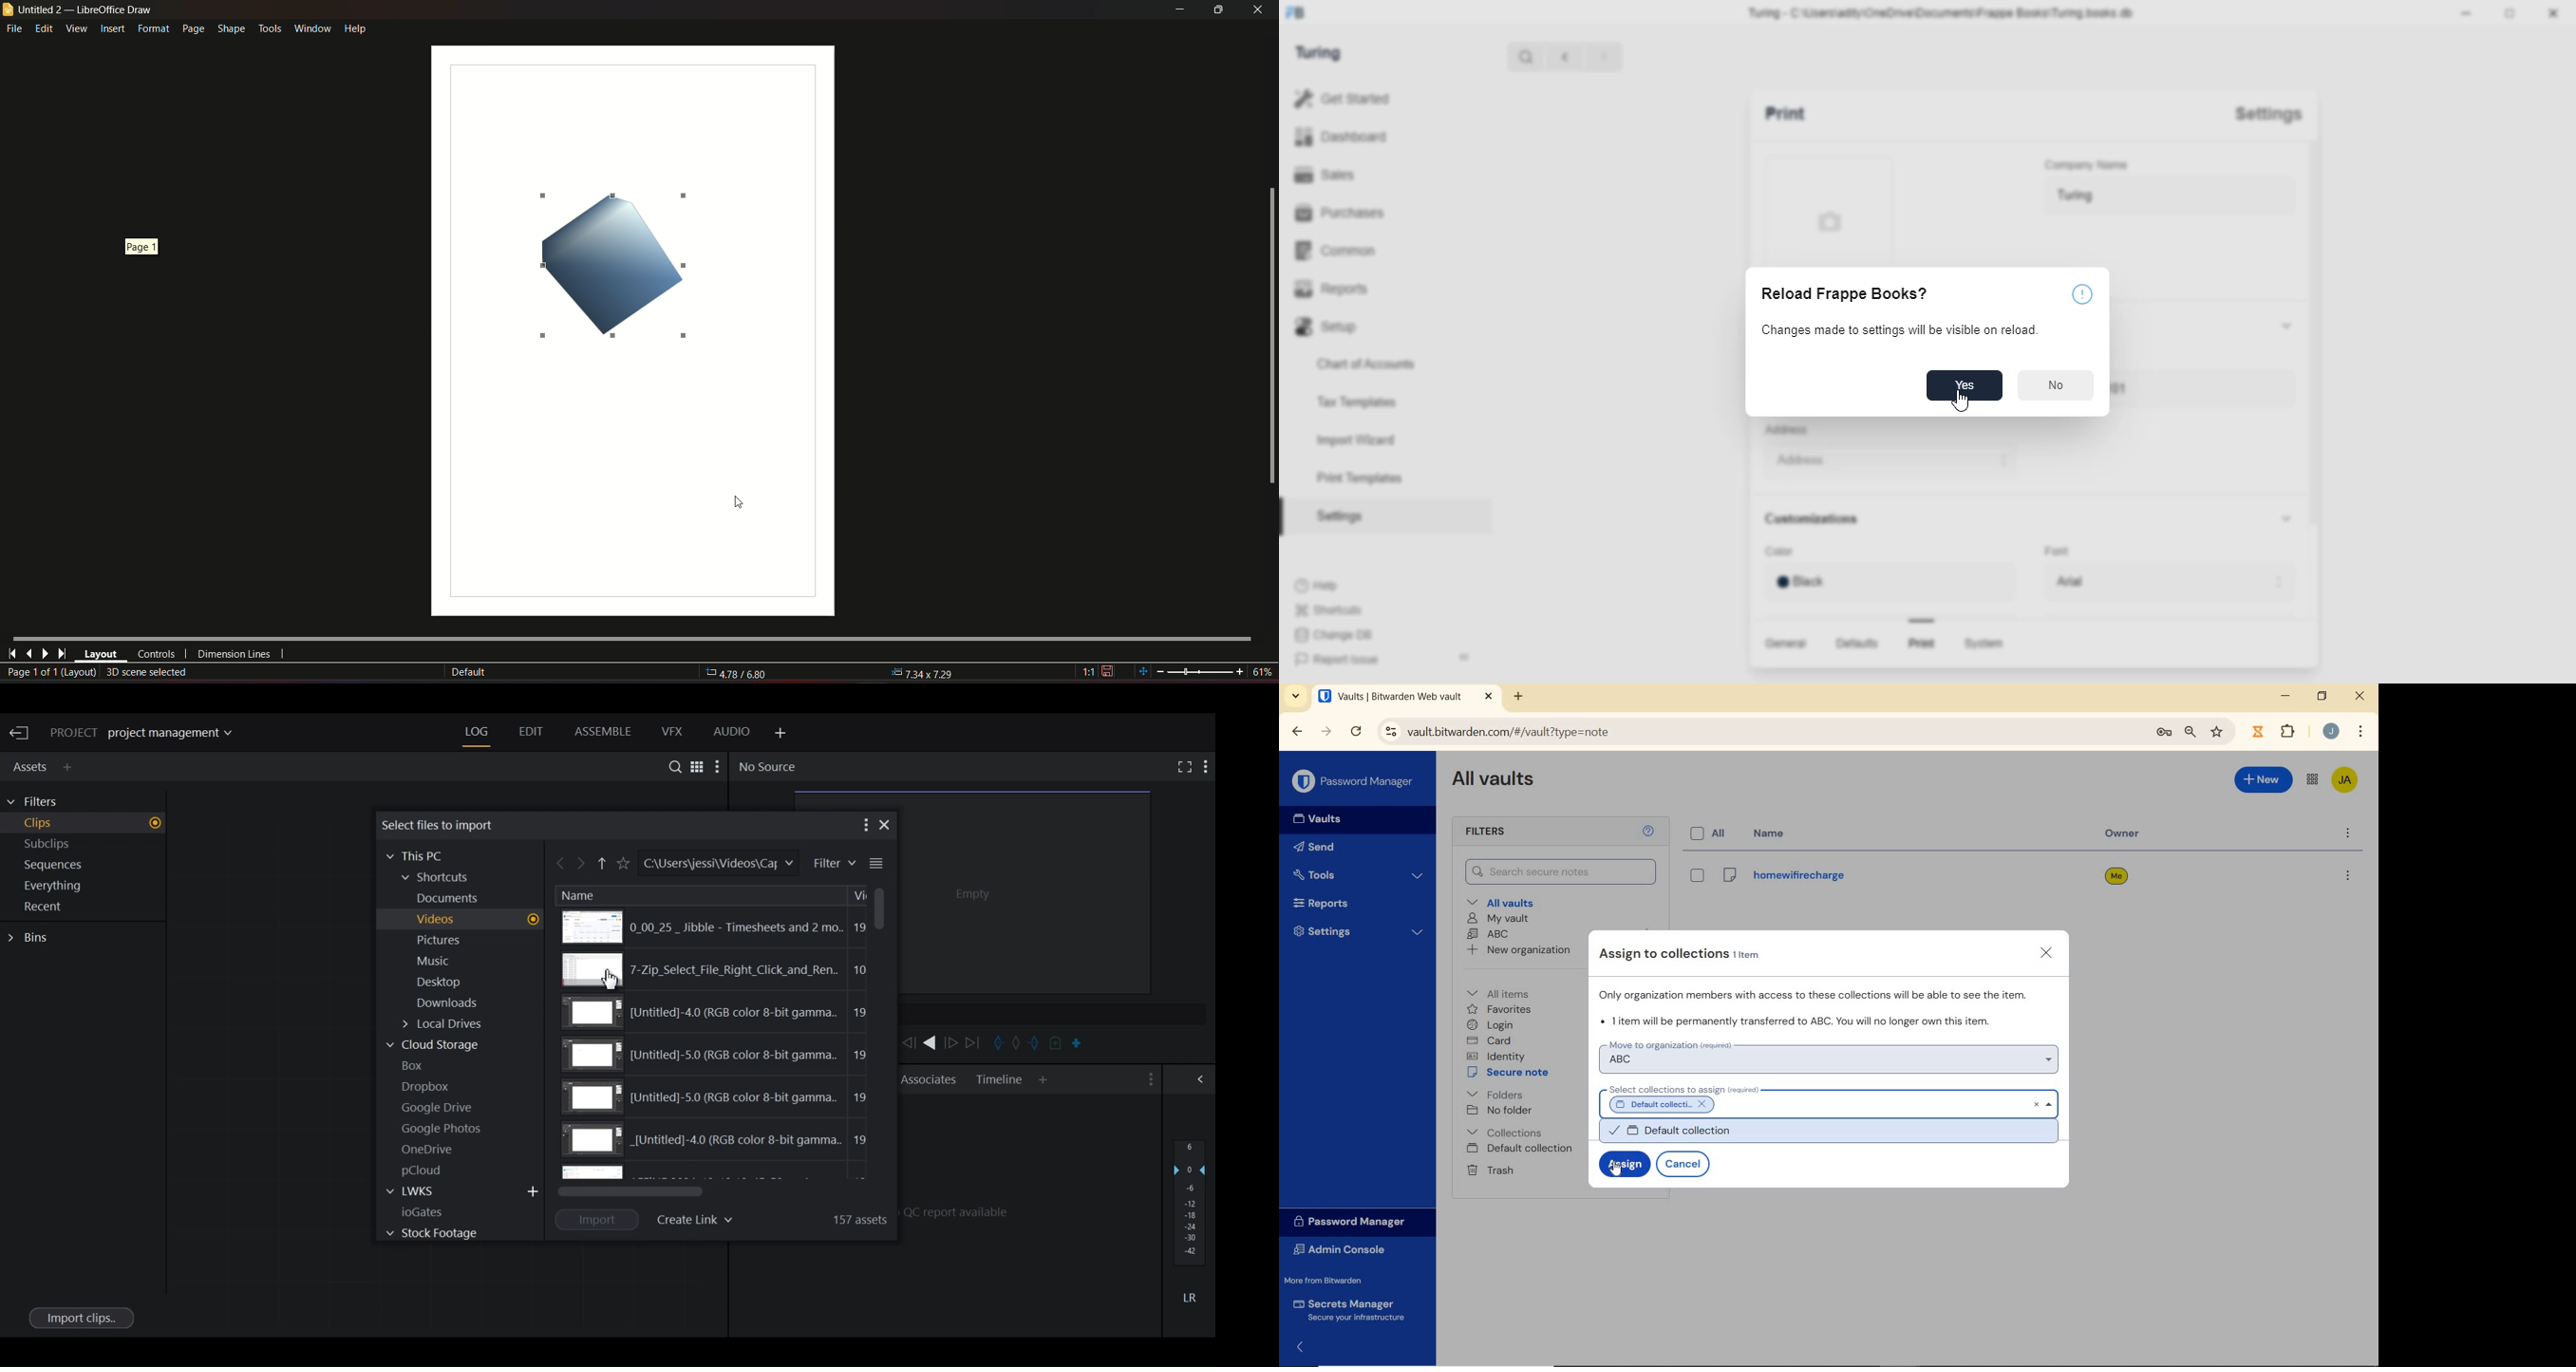 The width and height of the screenshot is (2576, 1372). Describe the element at coordinates (878, 908) in the screenshot. I see `Vertical Scroll bar` at that location.